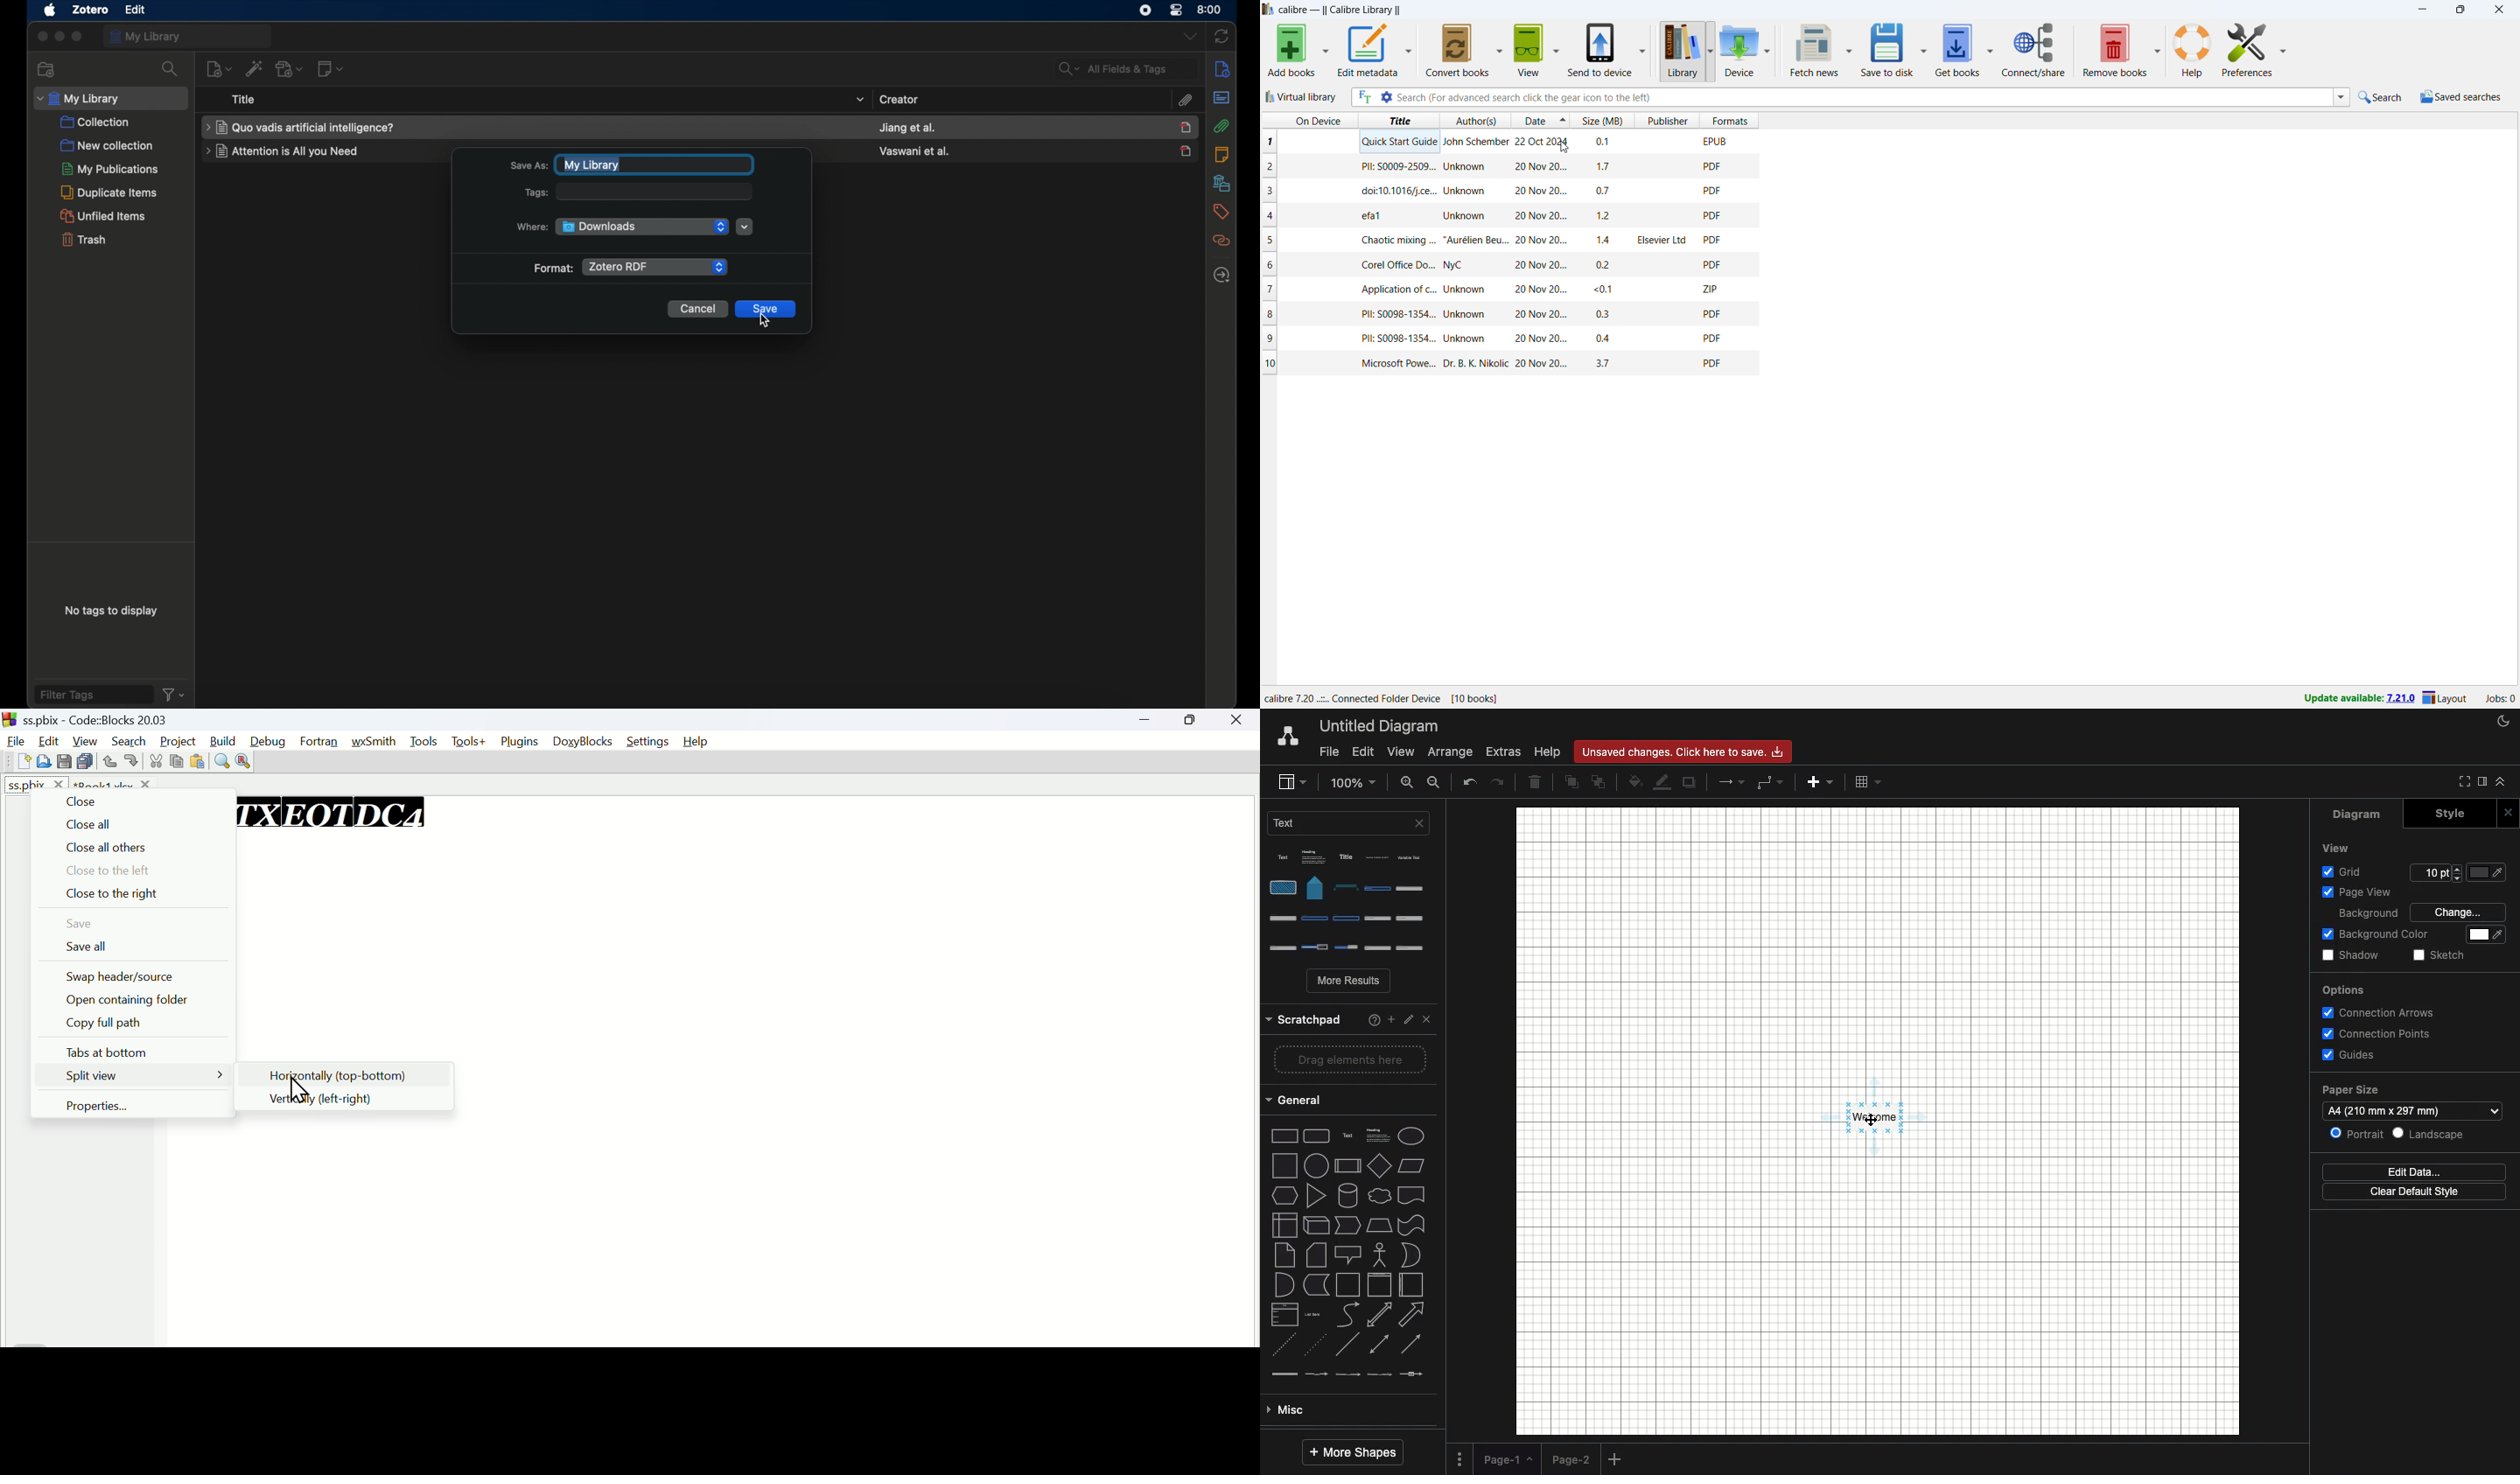 The image size is (2520, 1484). I want to click on WX Smith, so click(379, 739).